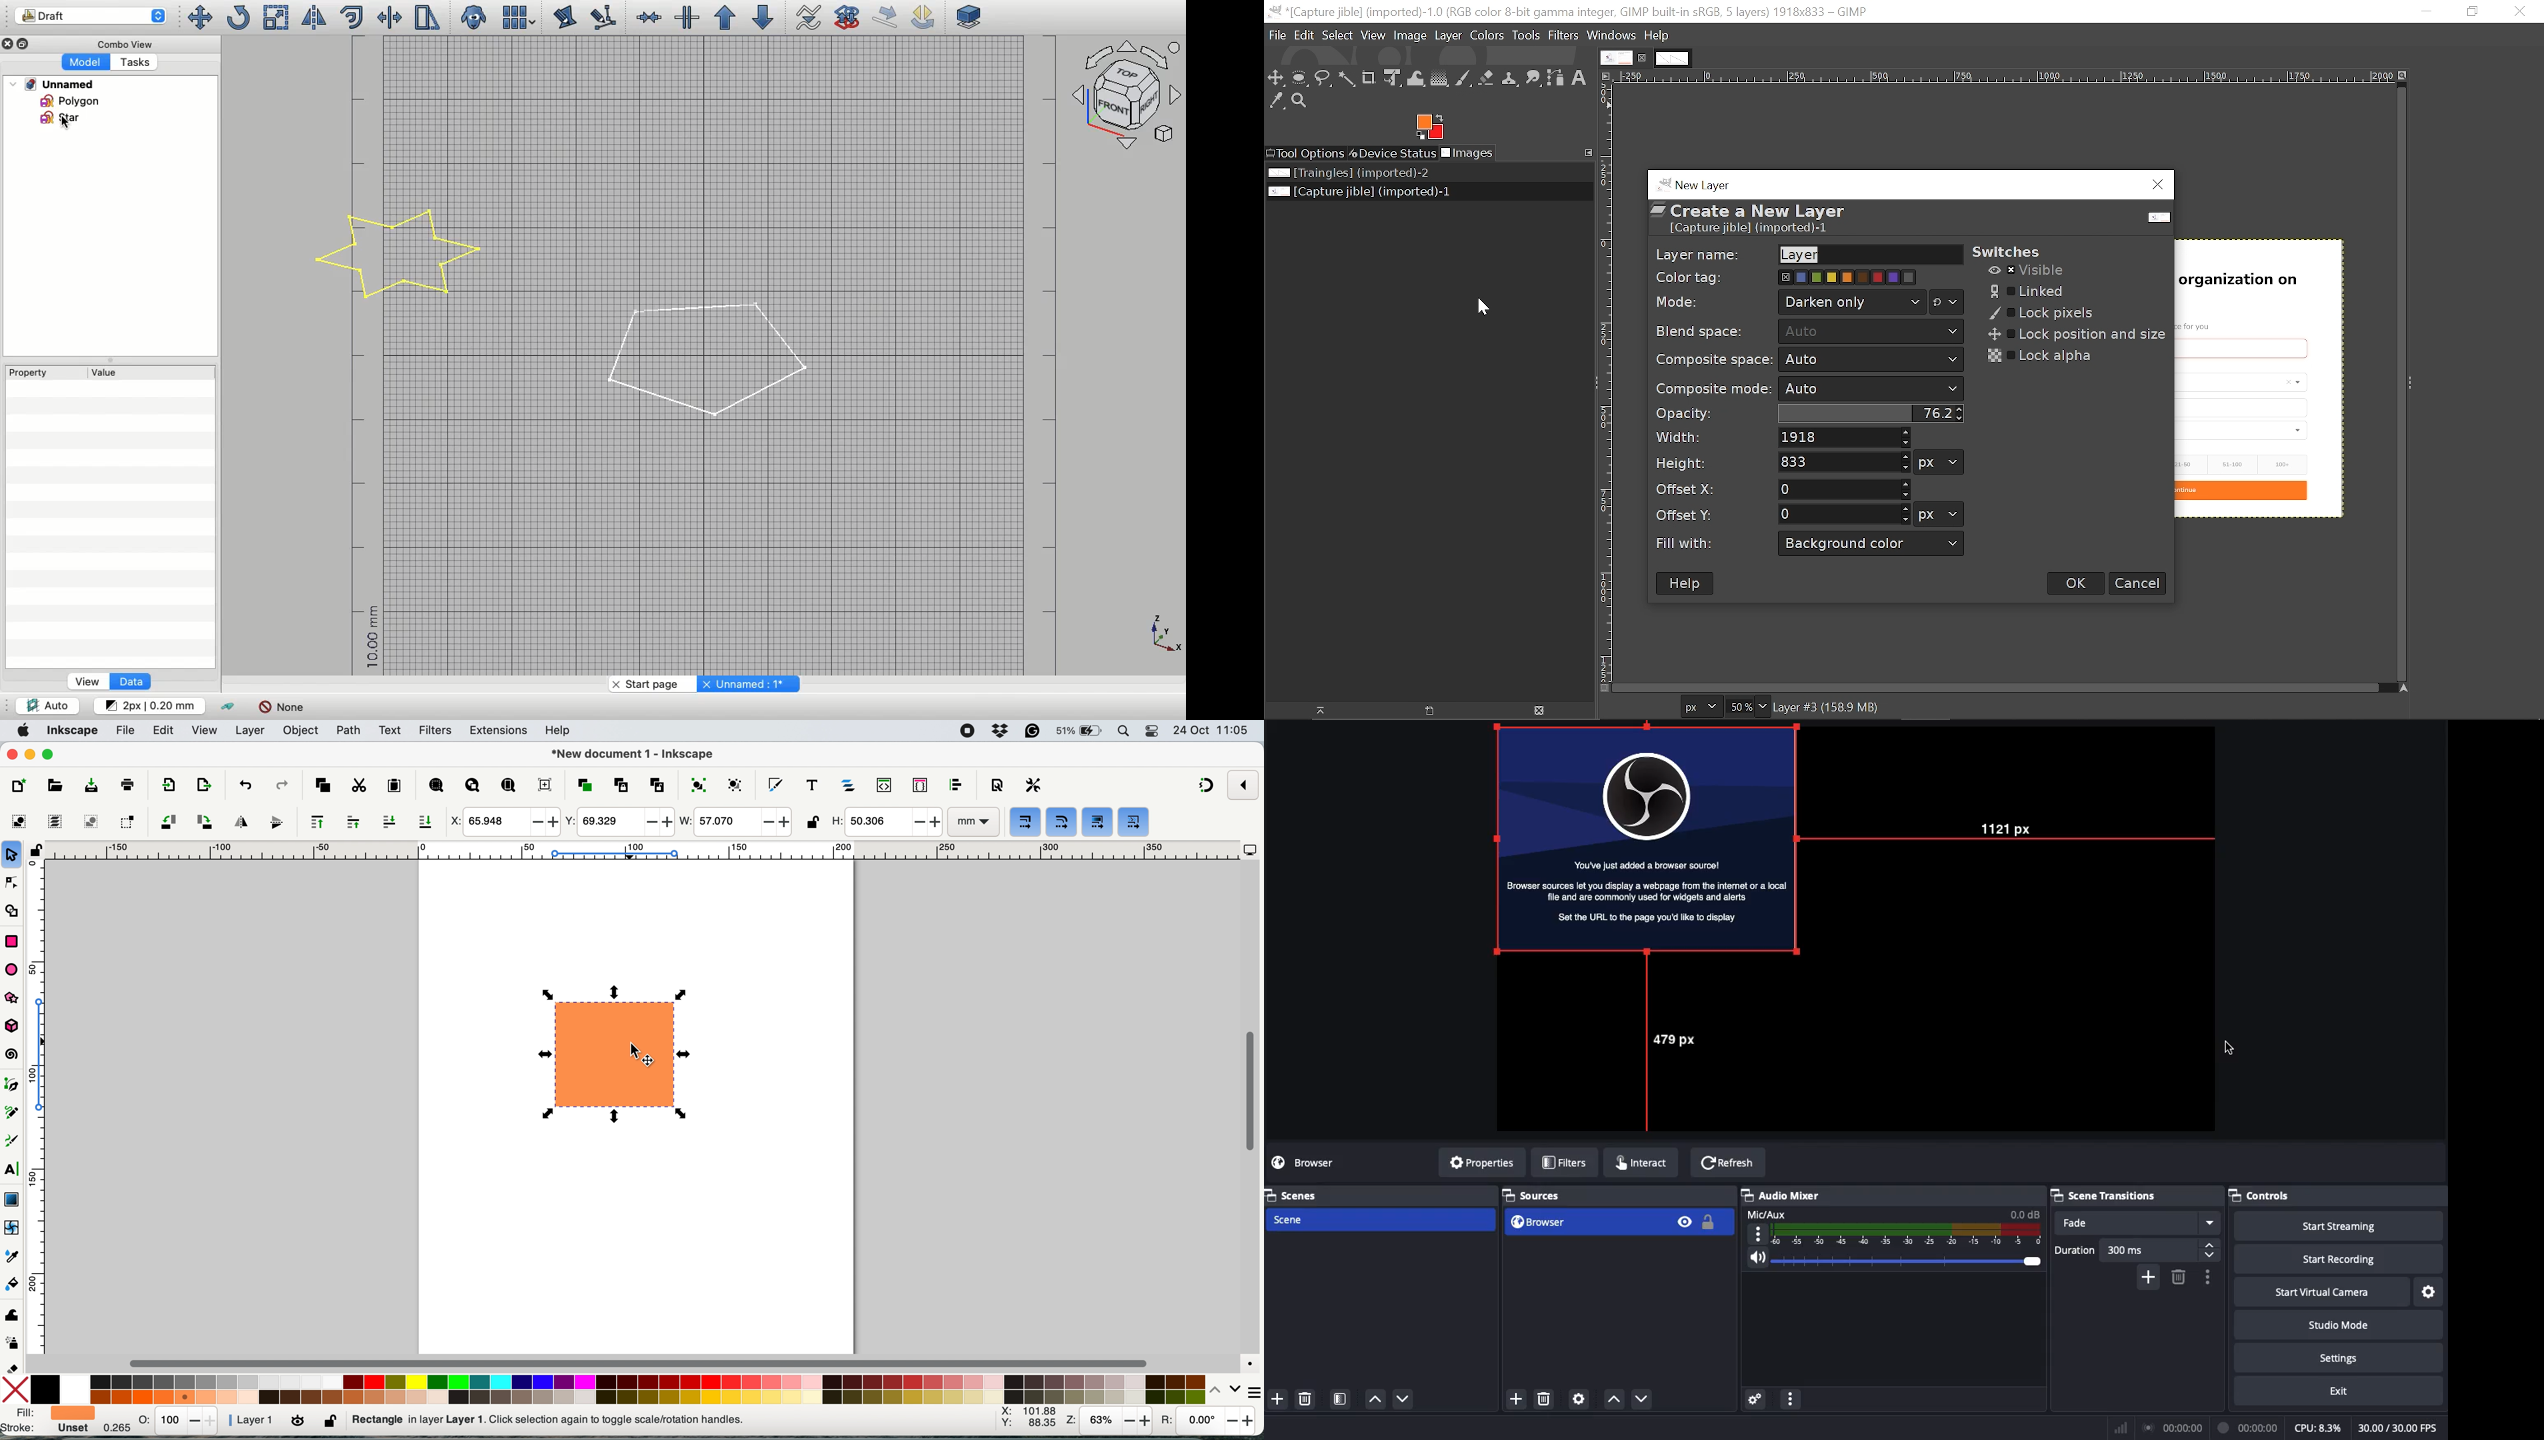  I want to click on move up, so click(1374, 1400).